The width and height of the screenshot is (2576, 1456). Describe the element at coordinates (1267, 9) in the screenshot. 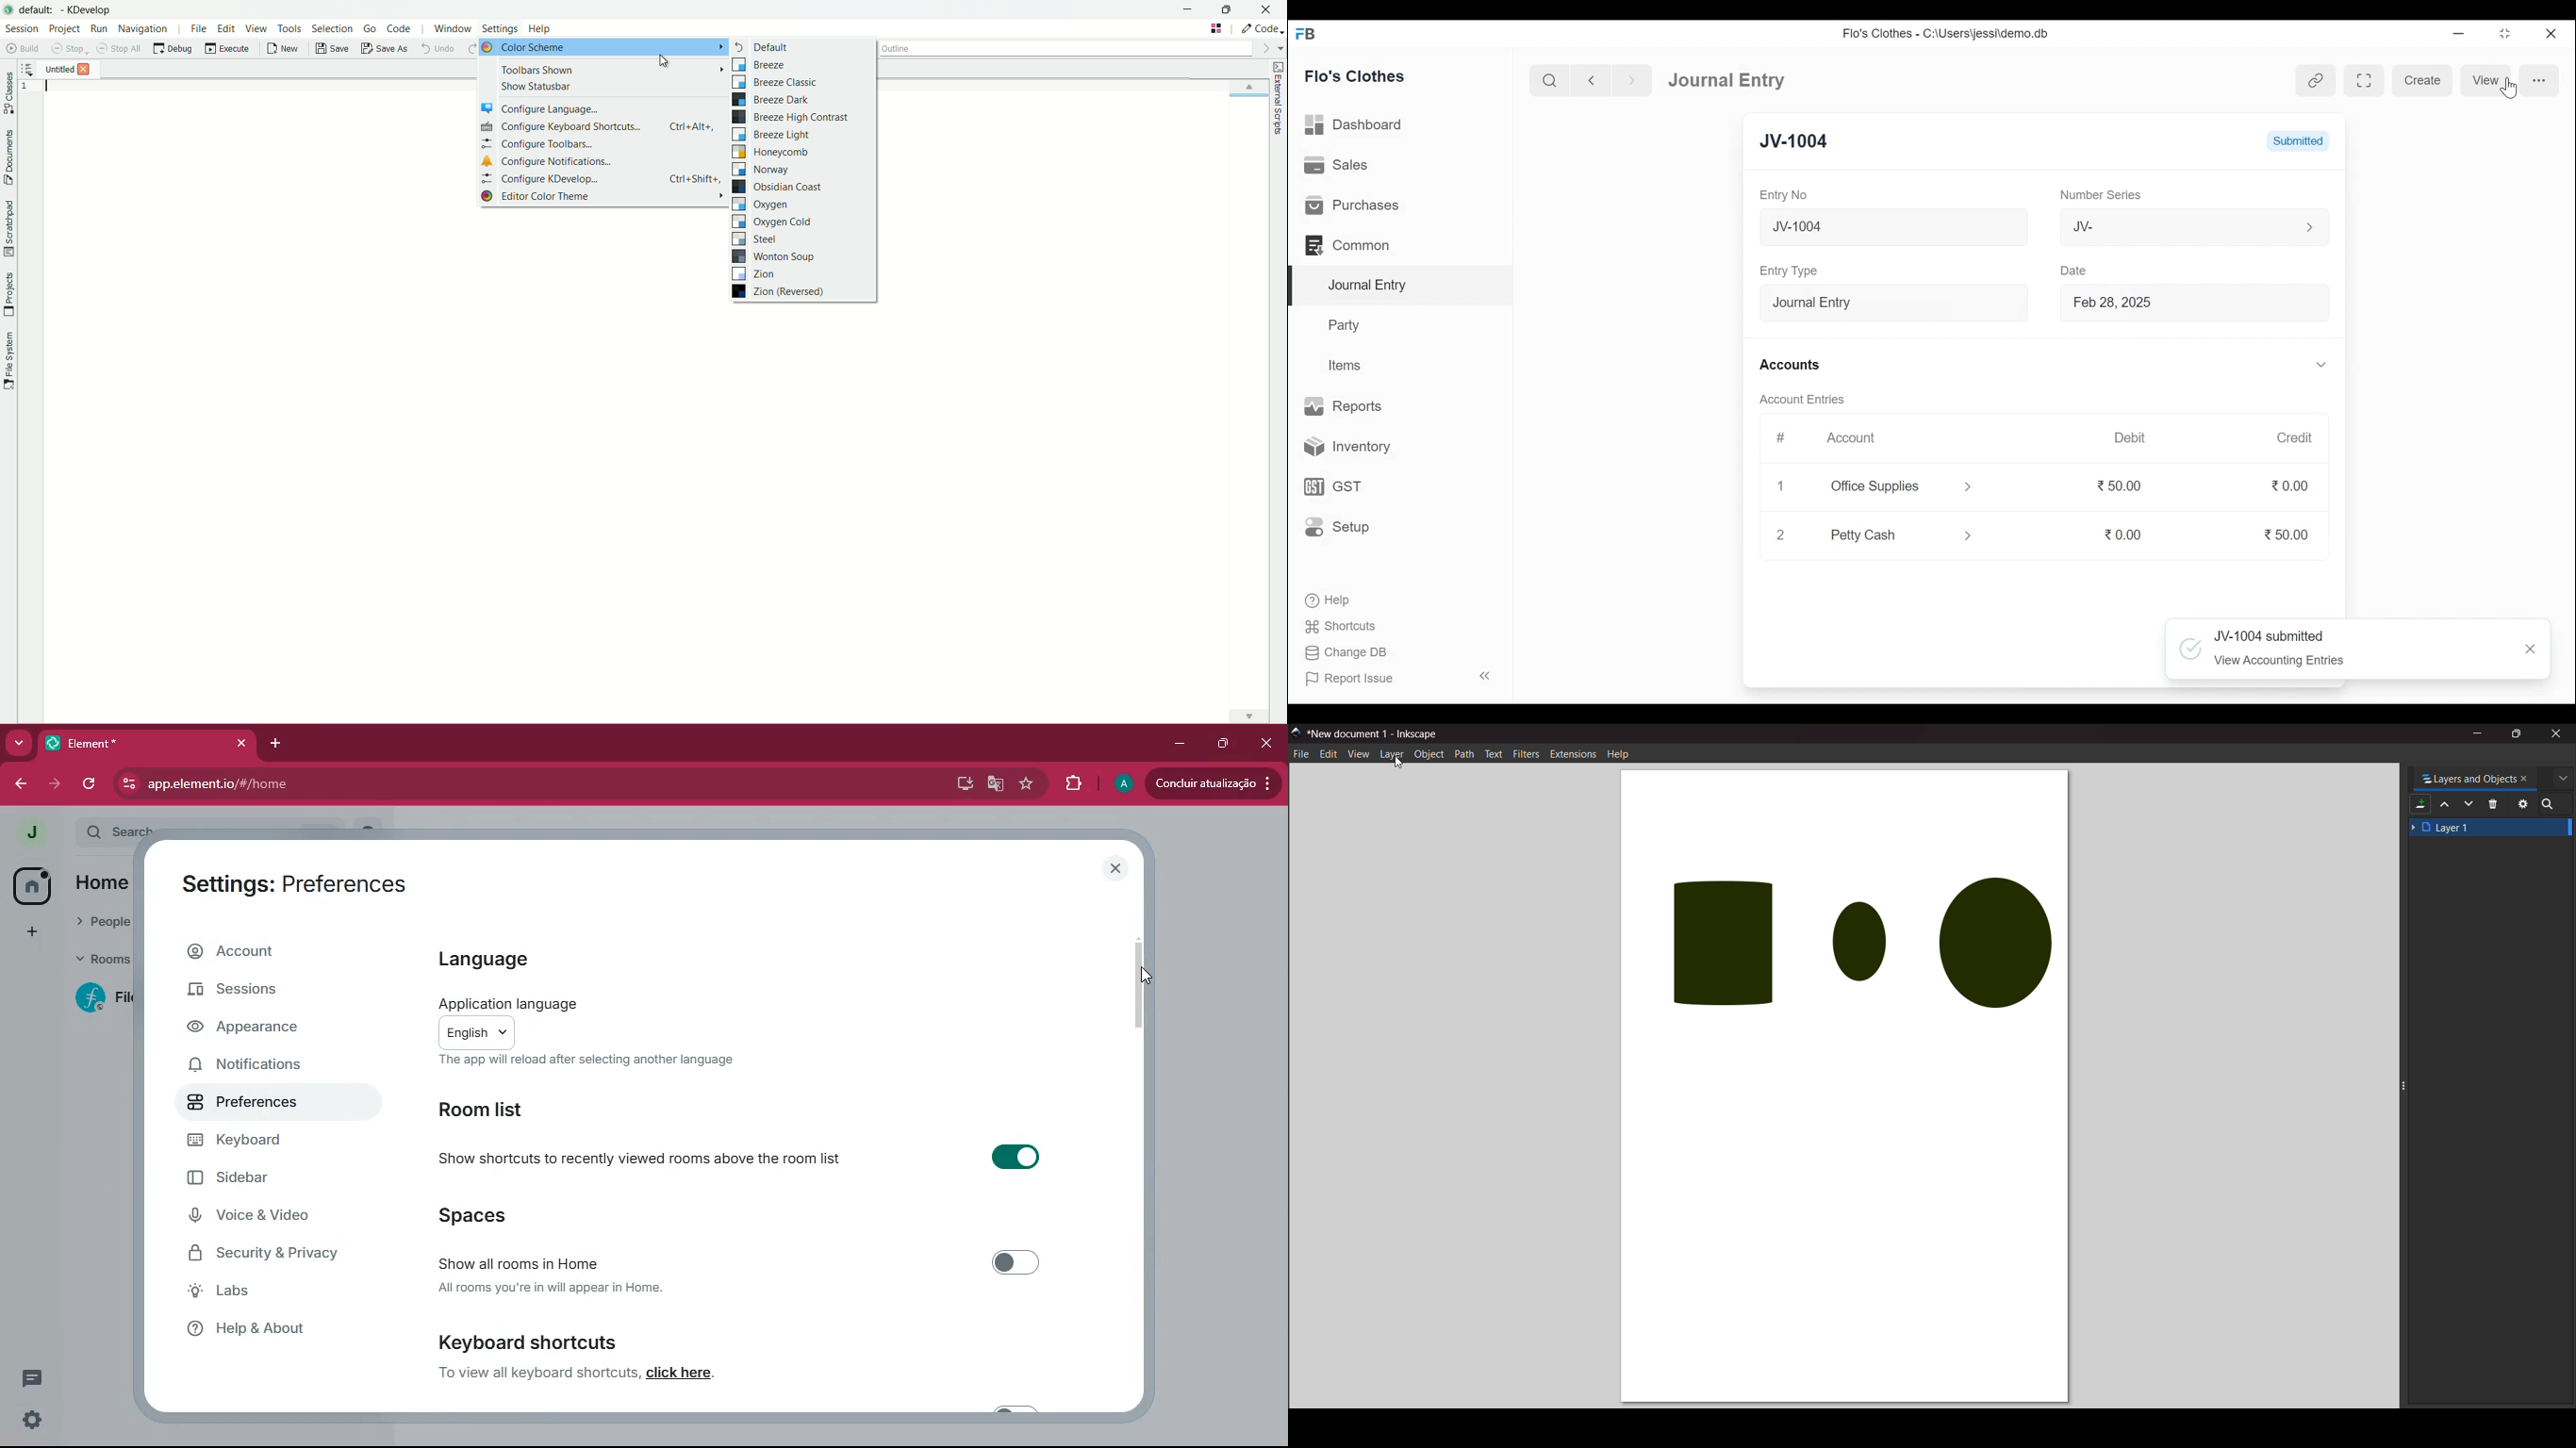

I see `close app` at that location.